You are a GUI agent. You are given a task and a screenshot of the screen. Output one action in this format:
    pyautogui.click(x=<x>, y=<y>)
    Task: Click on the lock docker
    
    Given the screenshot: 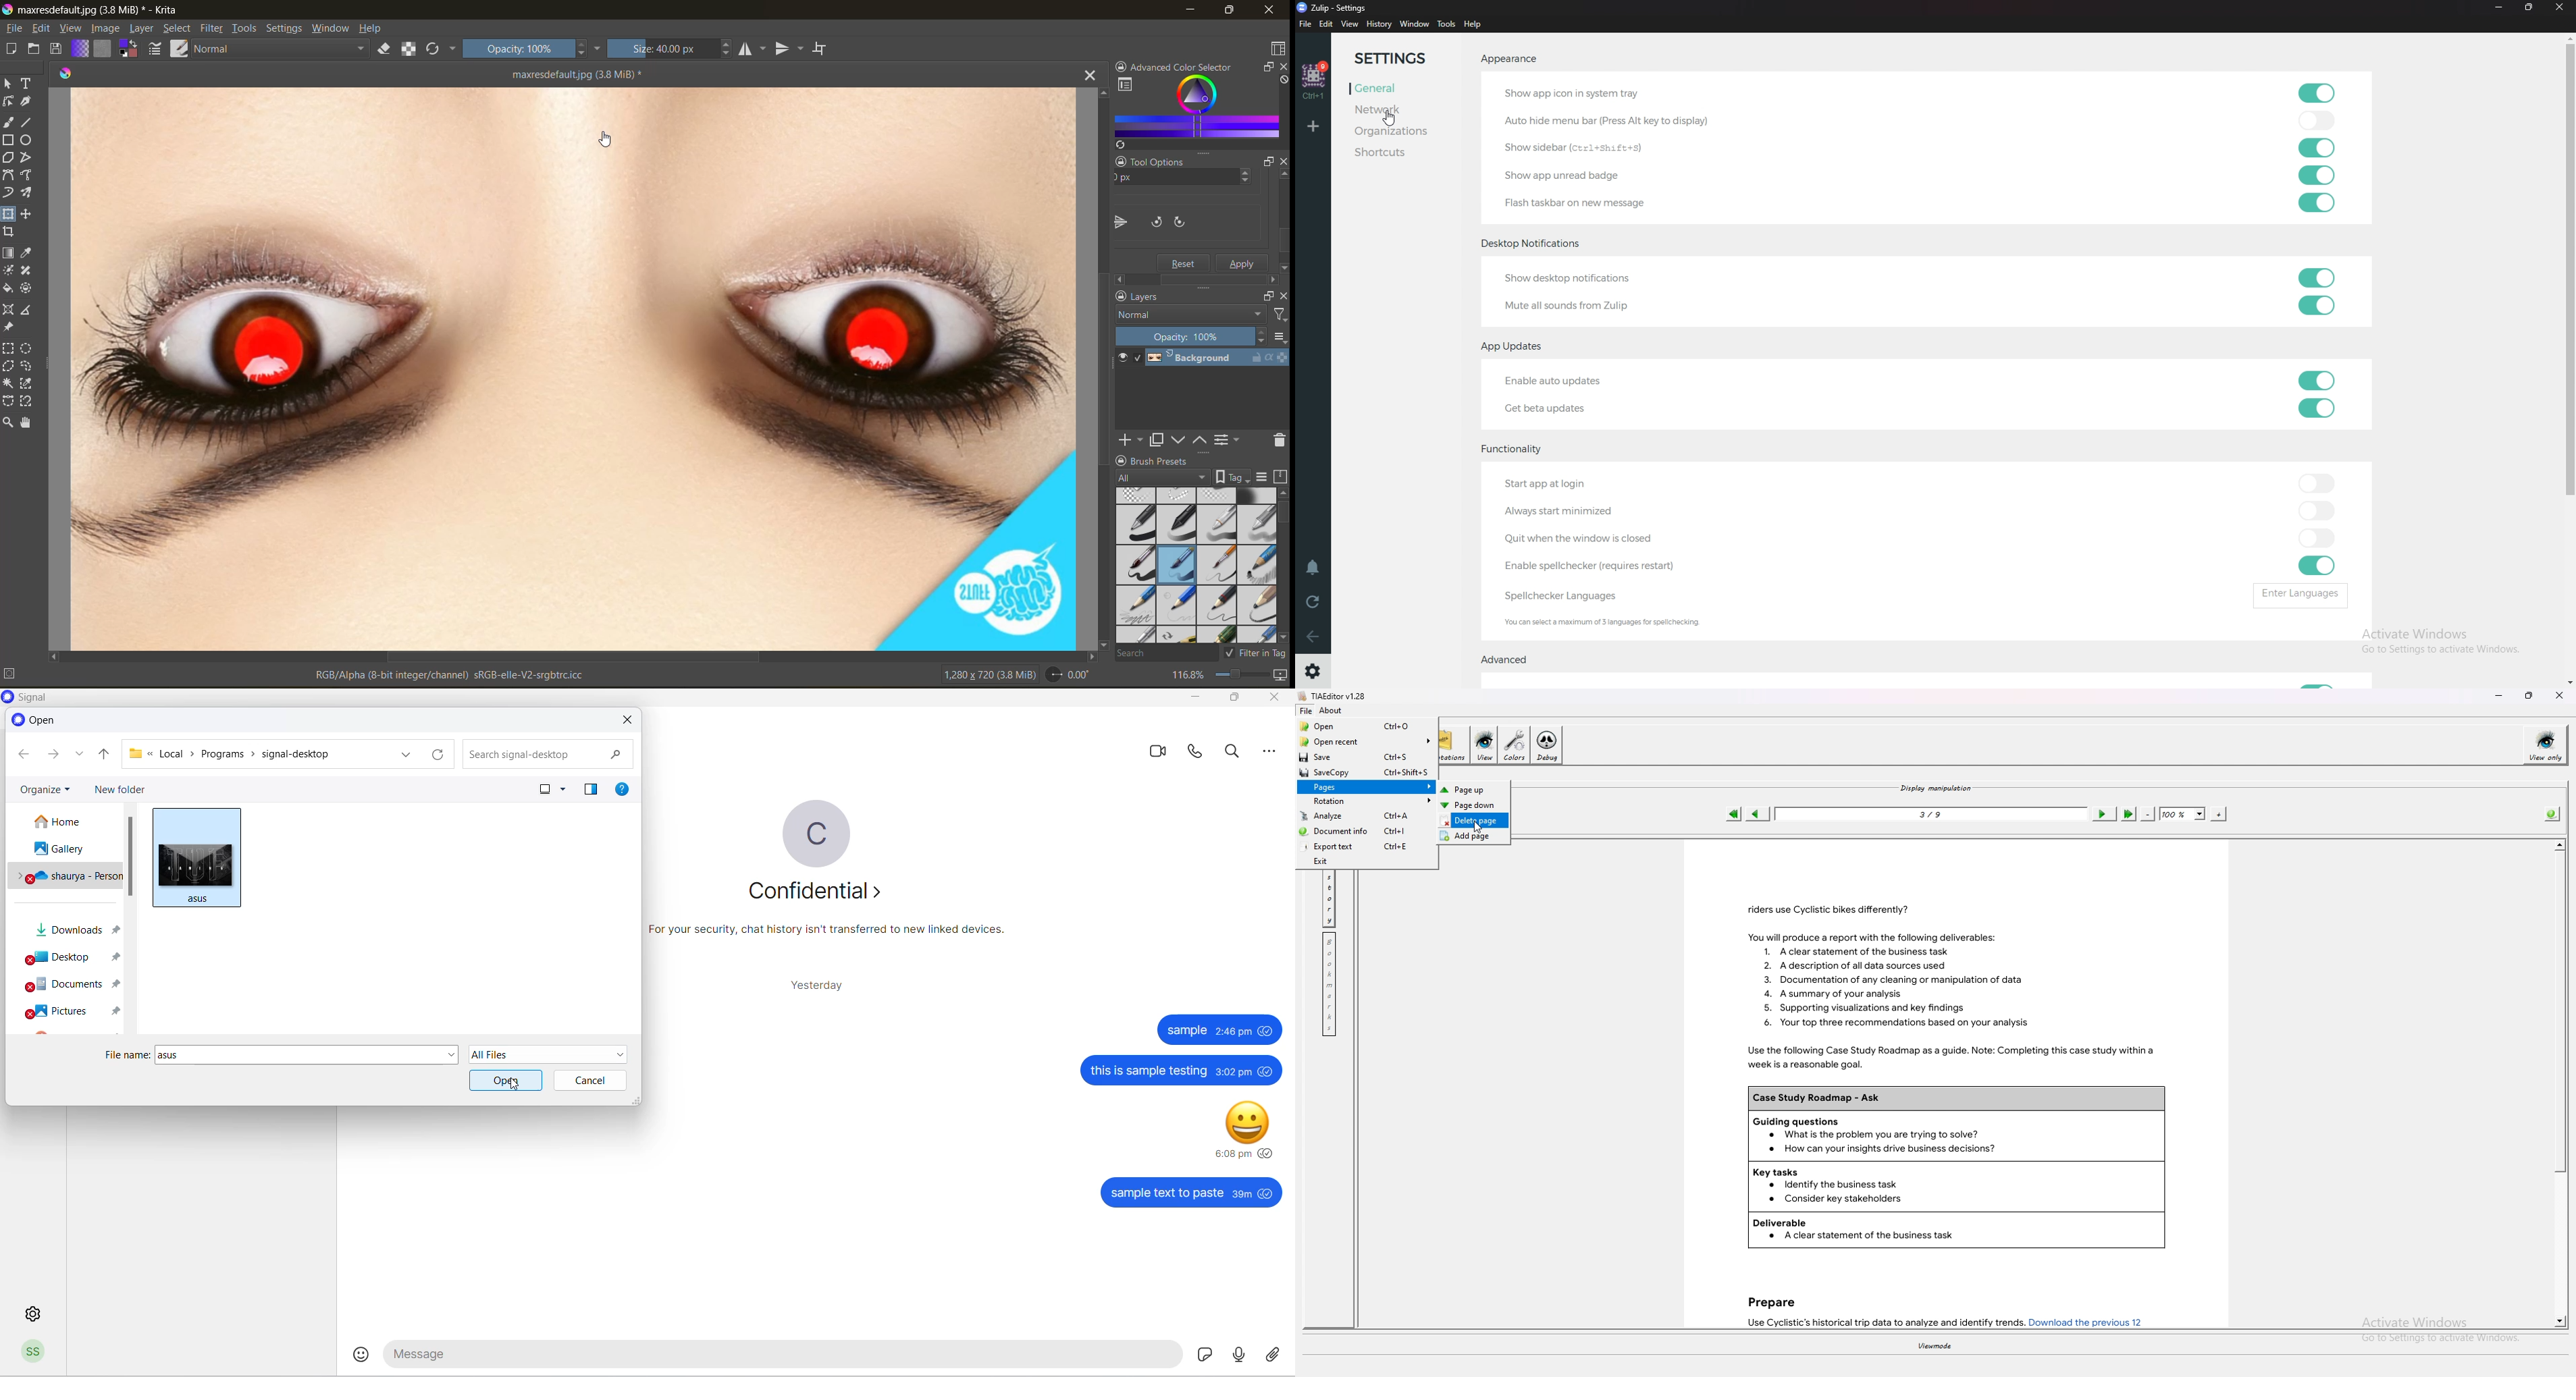 What is the action you would take?
    pyautogui.click(x=1120, y=162)
    